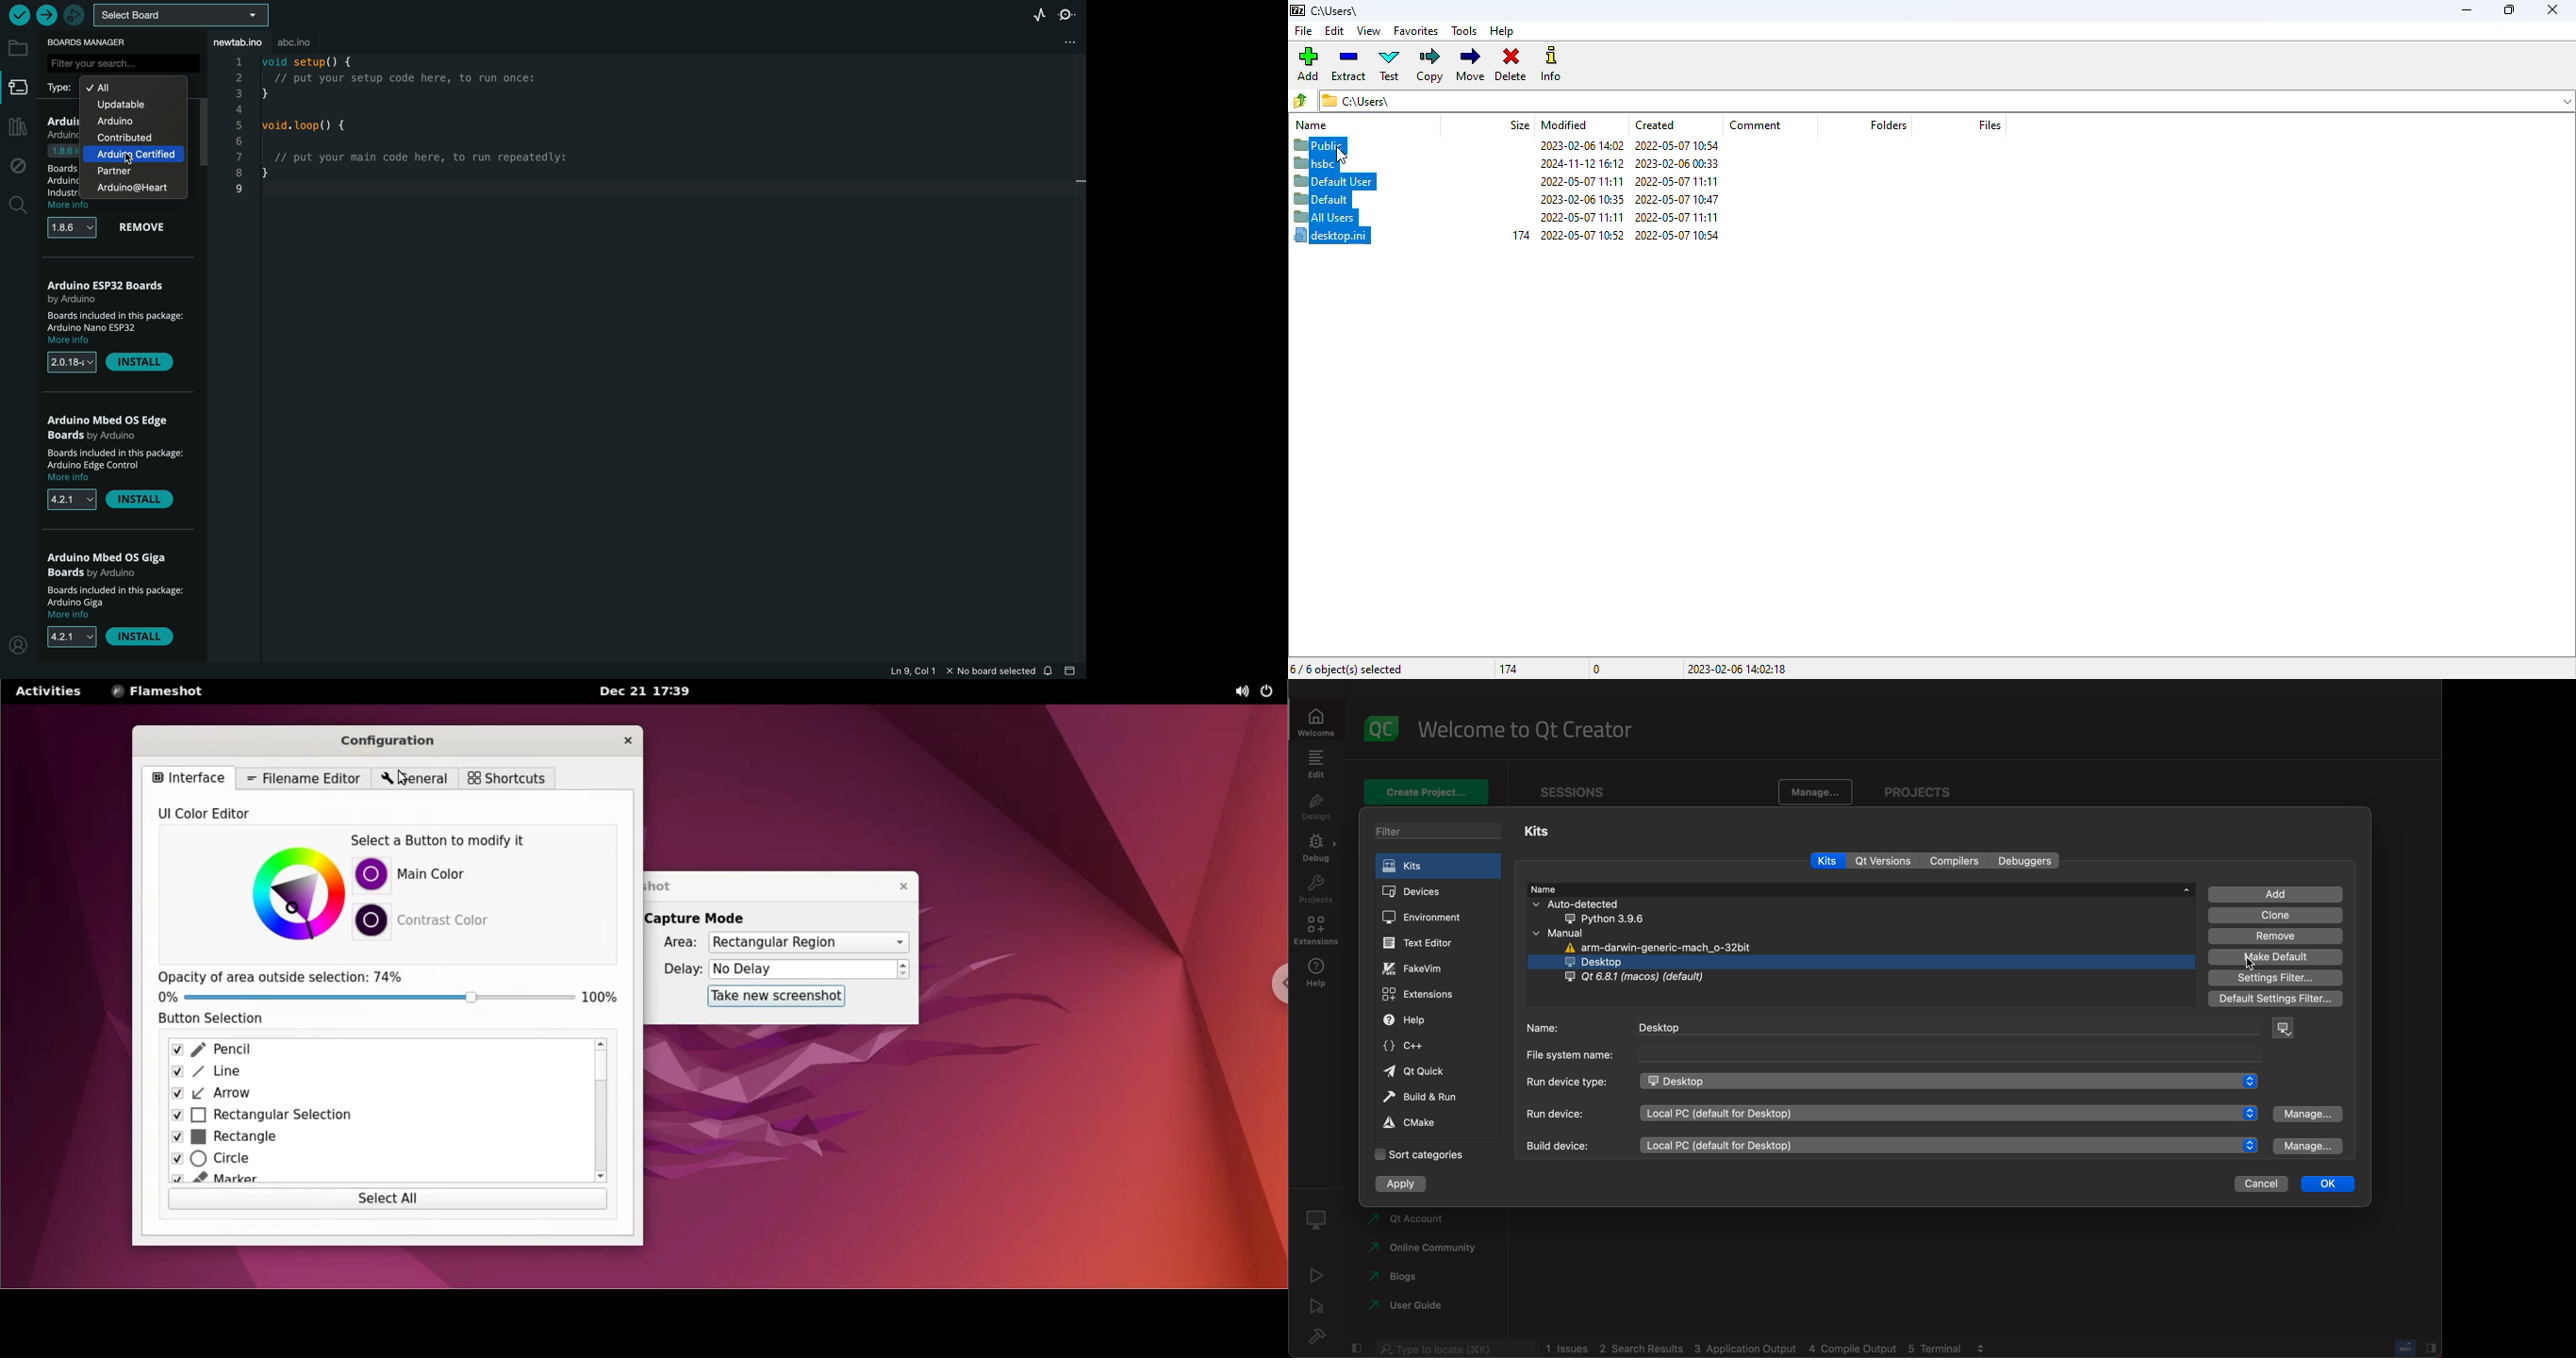 The height and width of the screenshot is (1372, 2576). I want to click on main color, so click(460, 876).